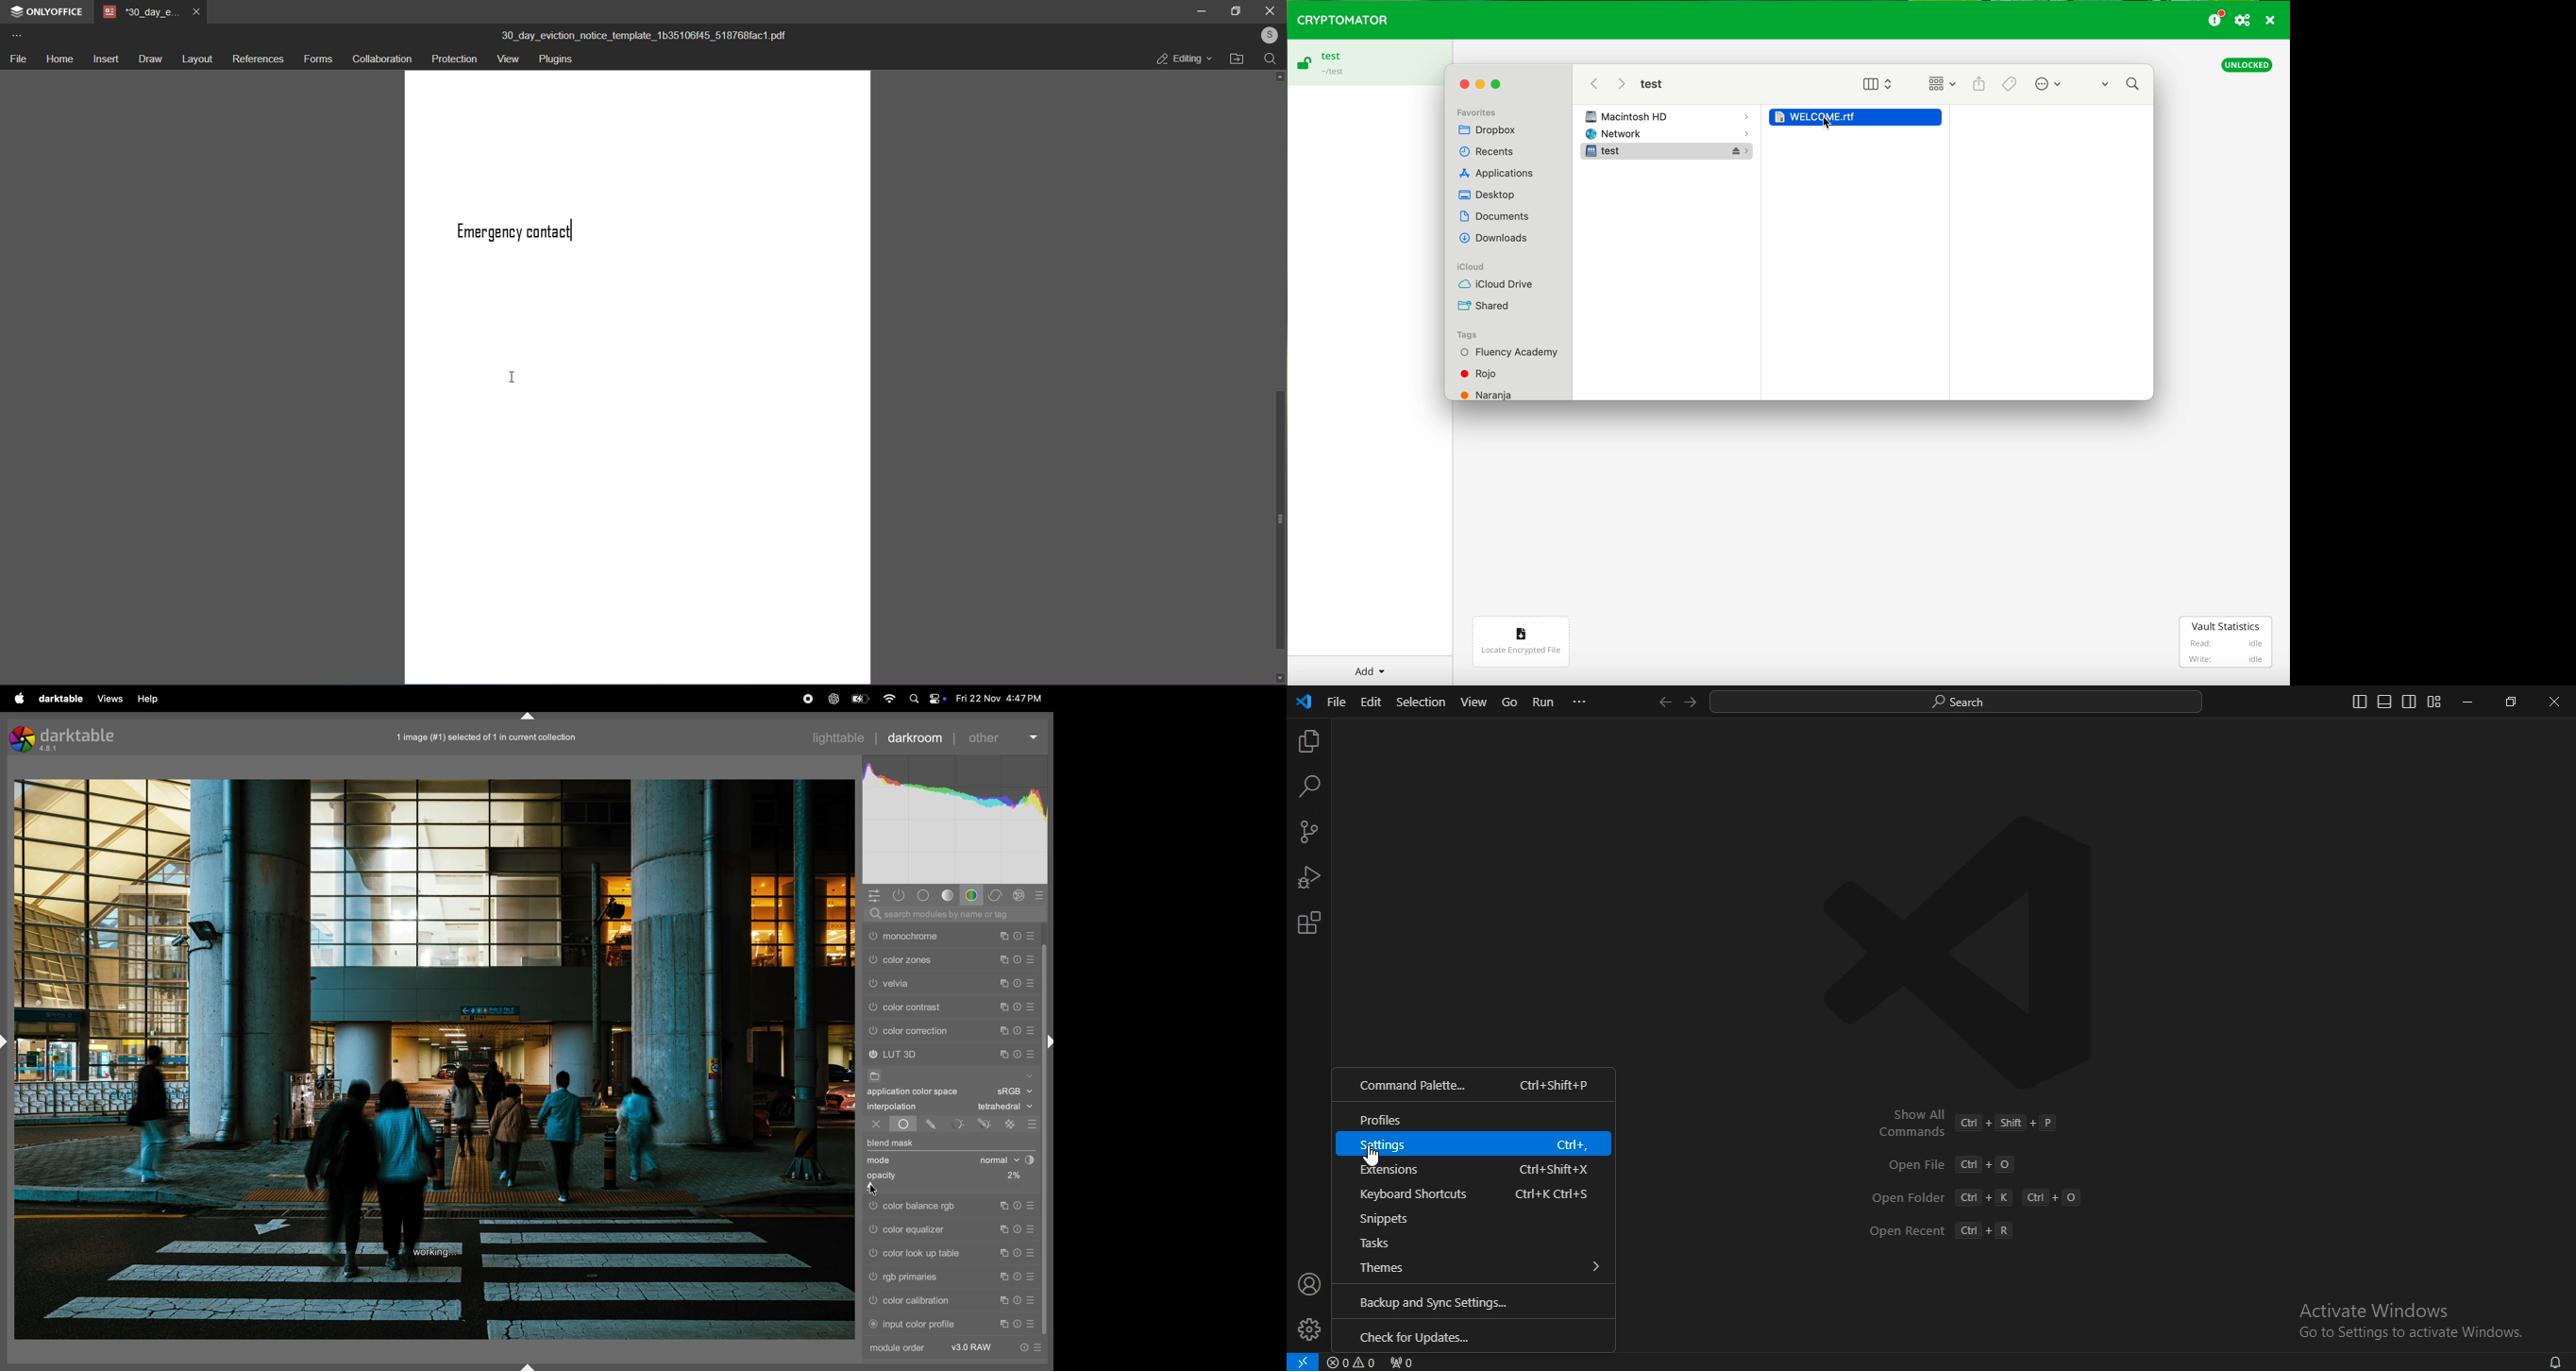  Describe the element at coordinates (1032, 1205) in the screenshot. I see `presets` at that location.